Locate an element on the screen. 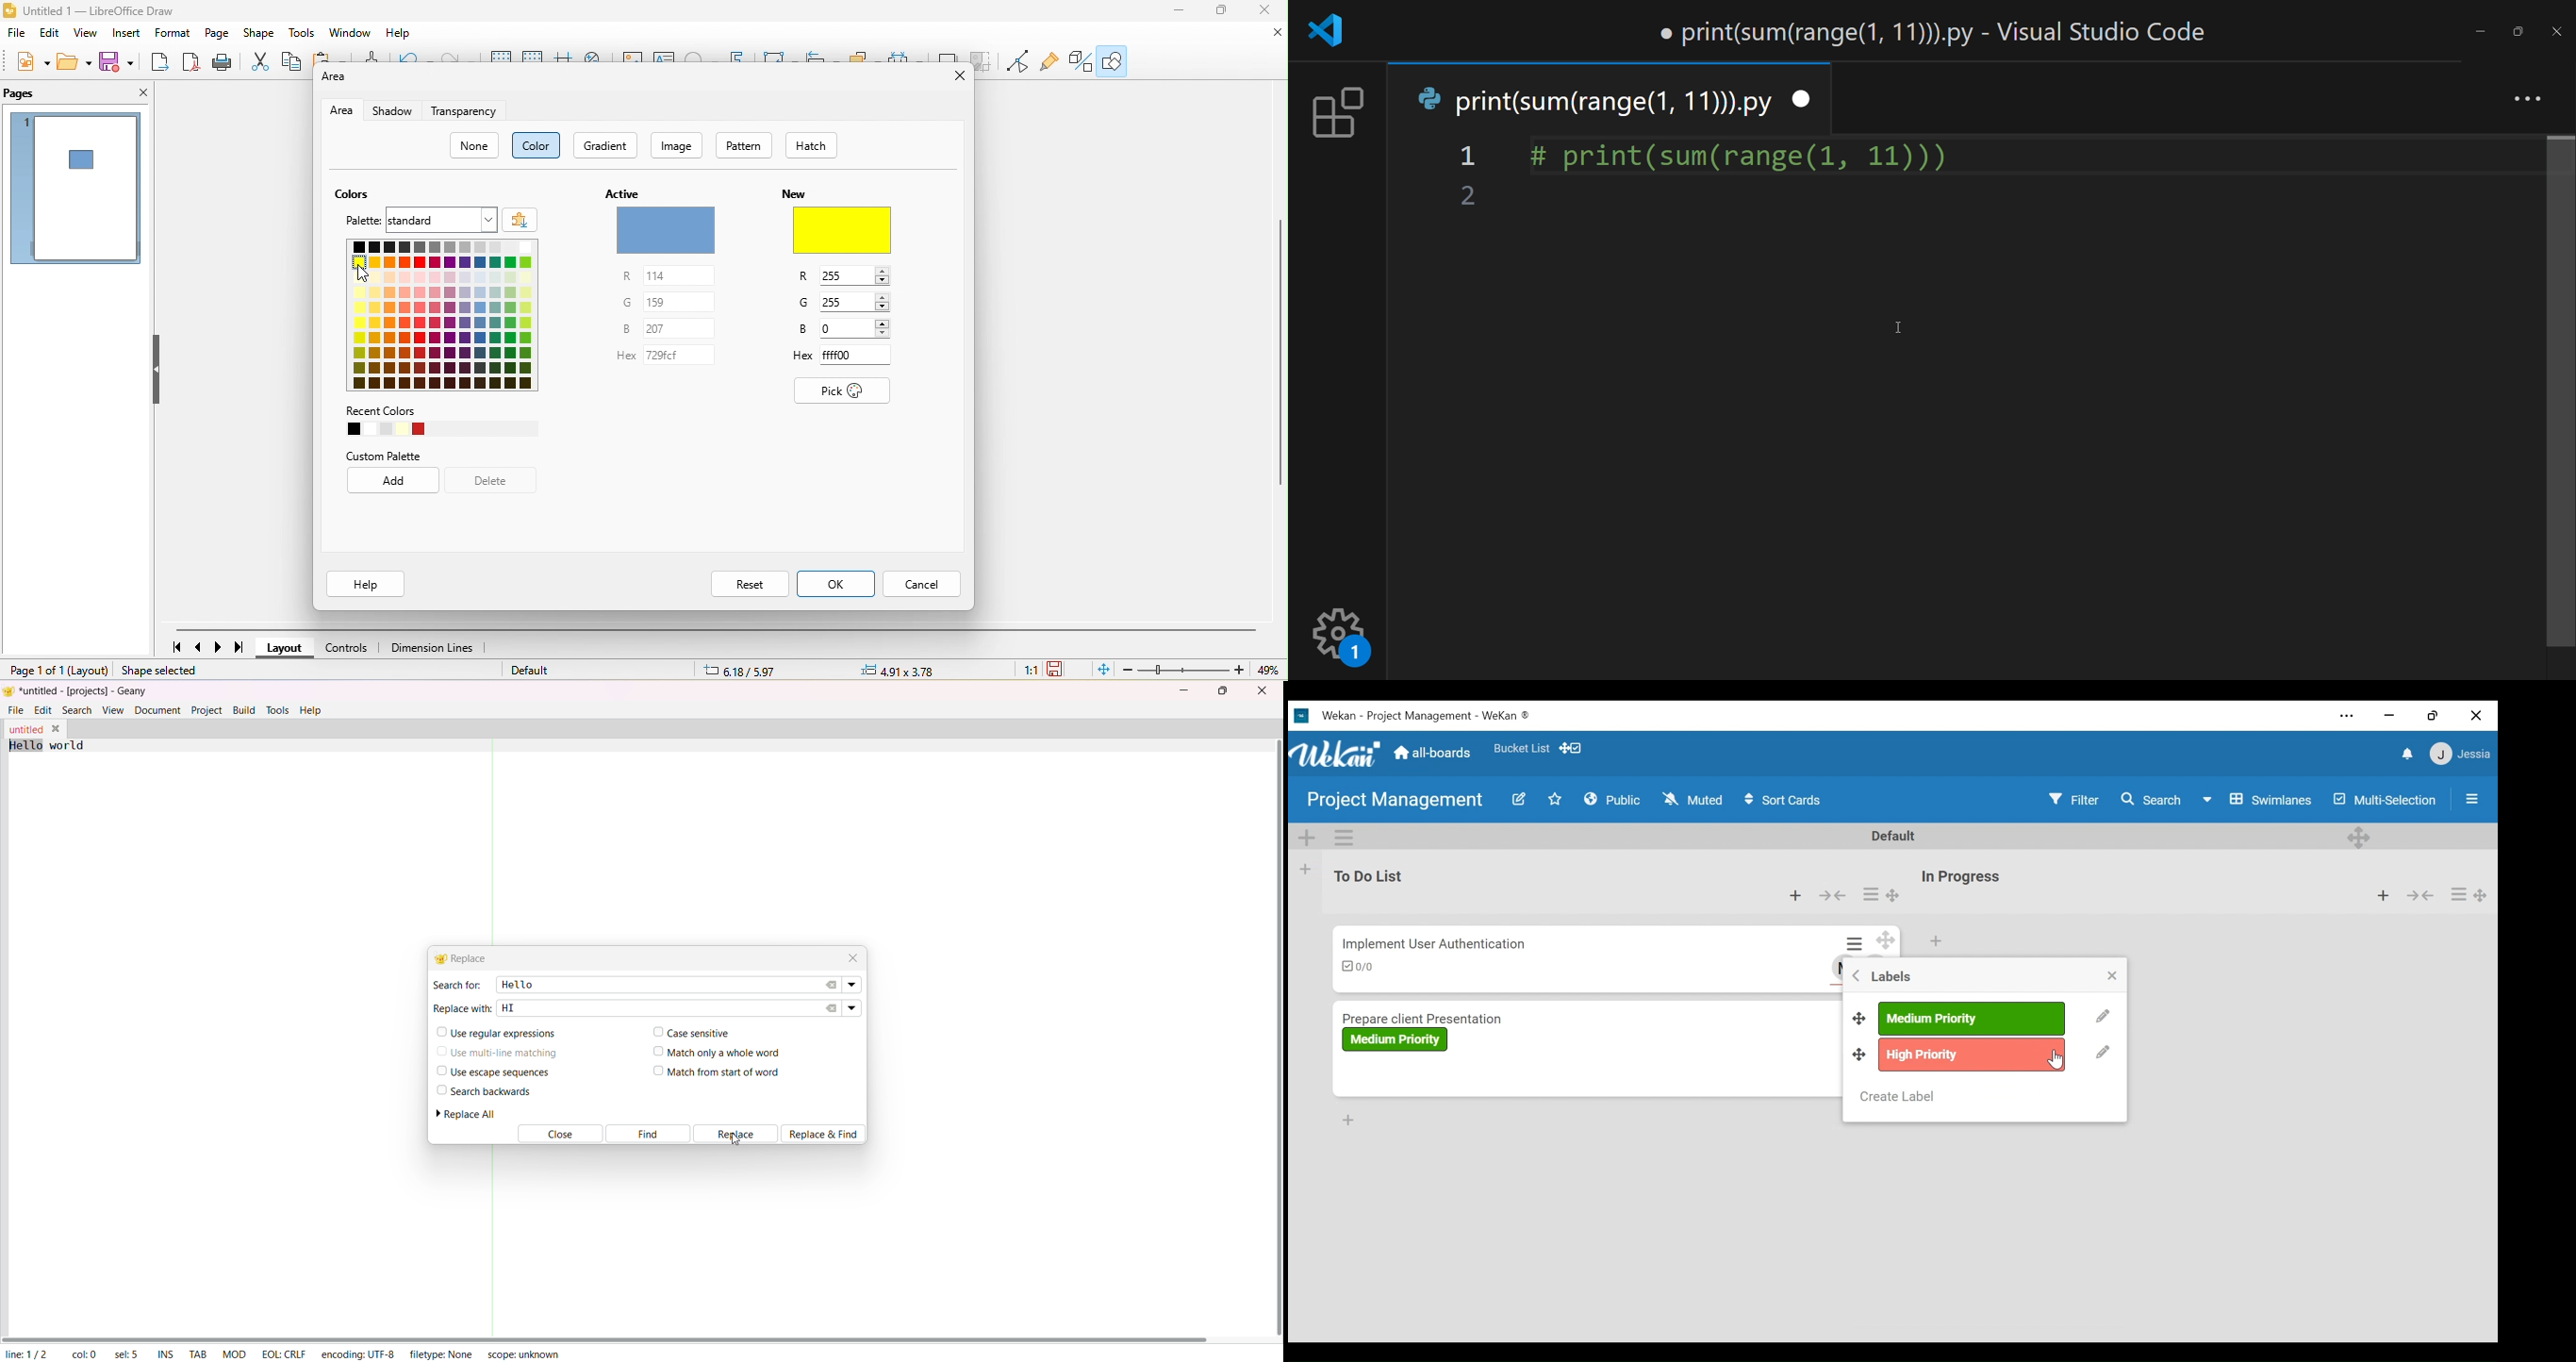 This screenshot has height=1372, width=2576. Add card to top of the list is located at coordinates (2384, 895).